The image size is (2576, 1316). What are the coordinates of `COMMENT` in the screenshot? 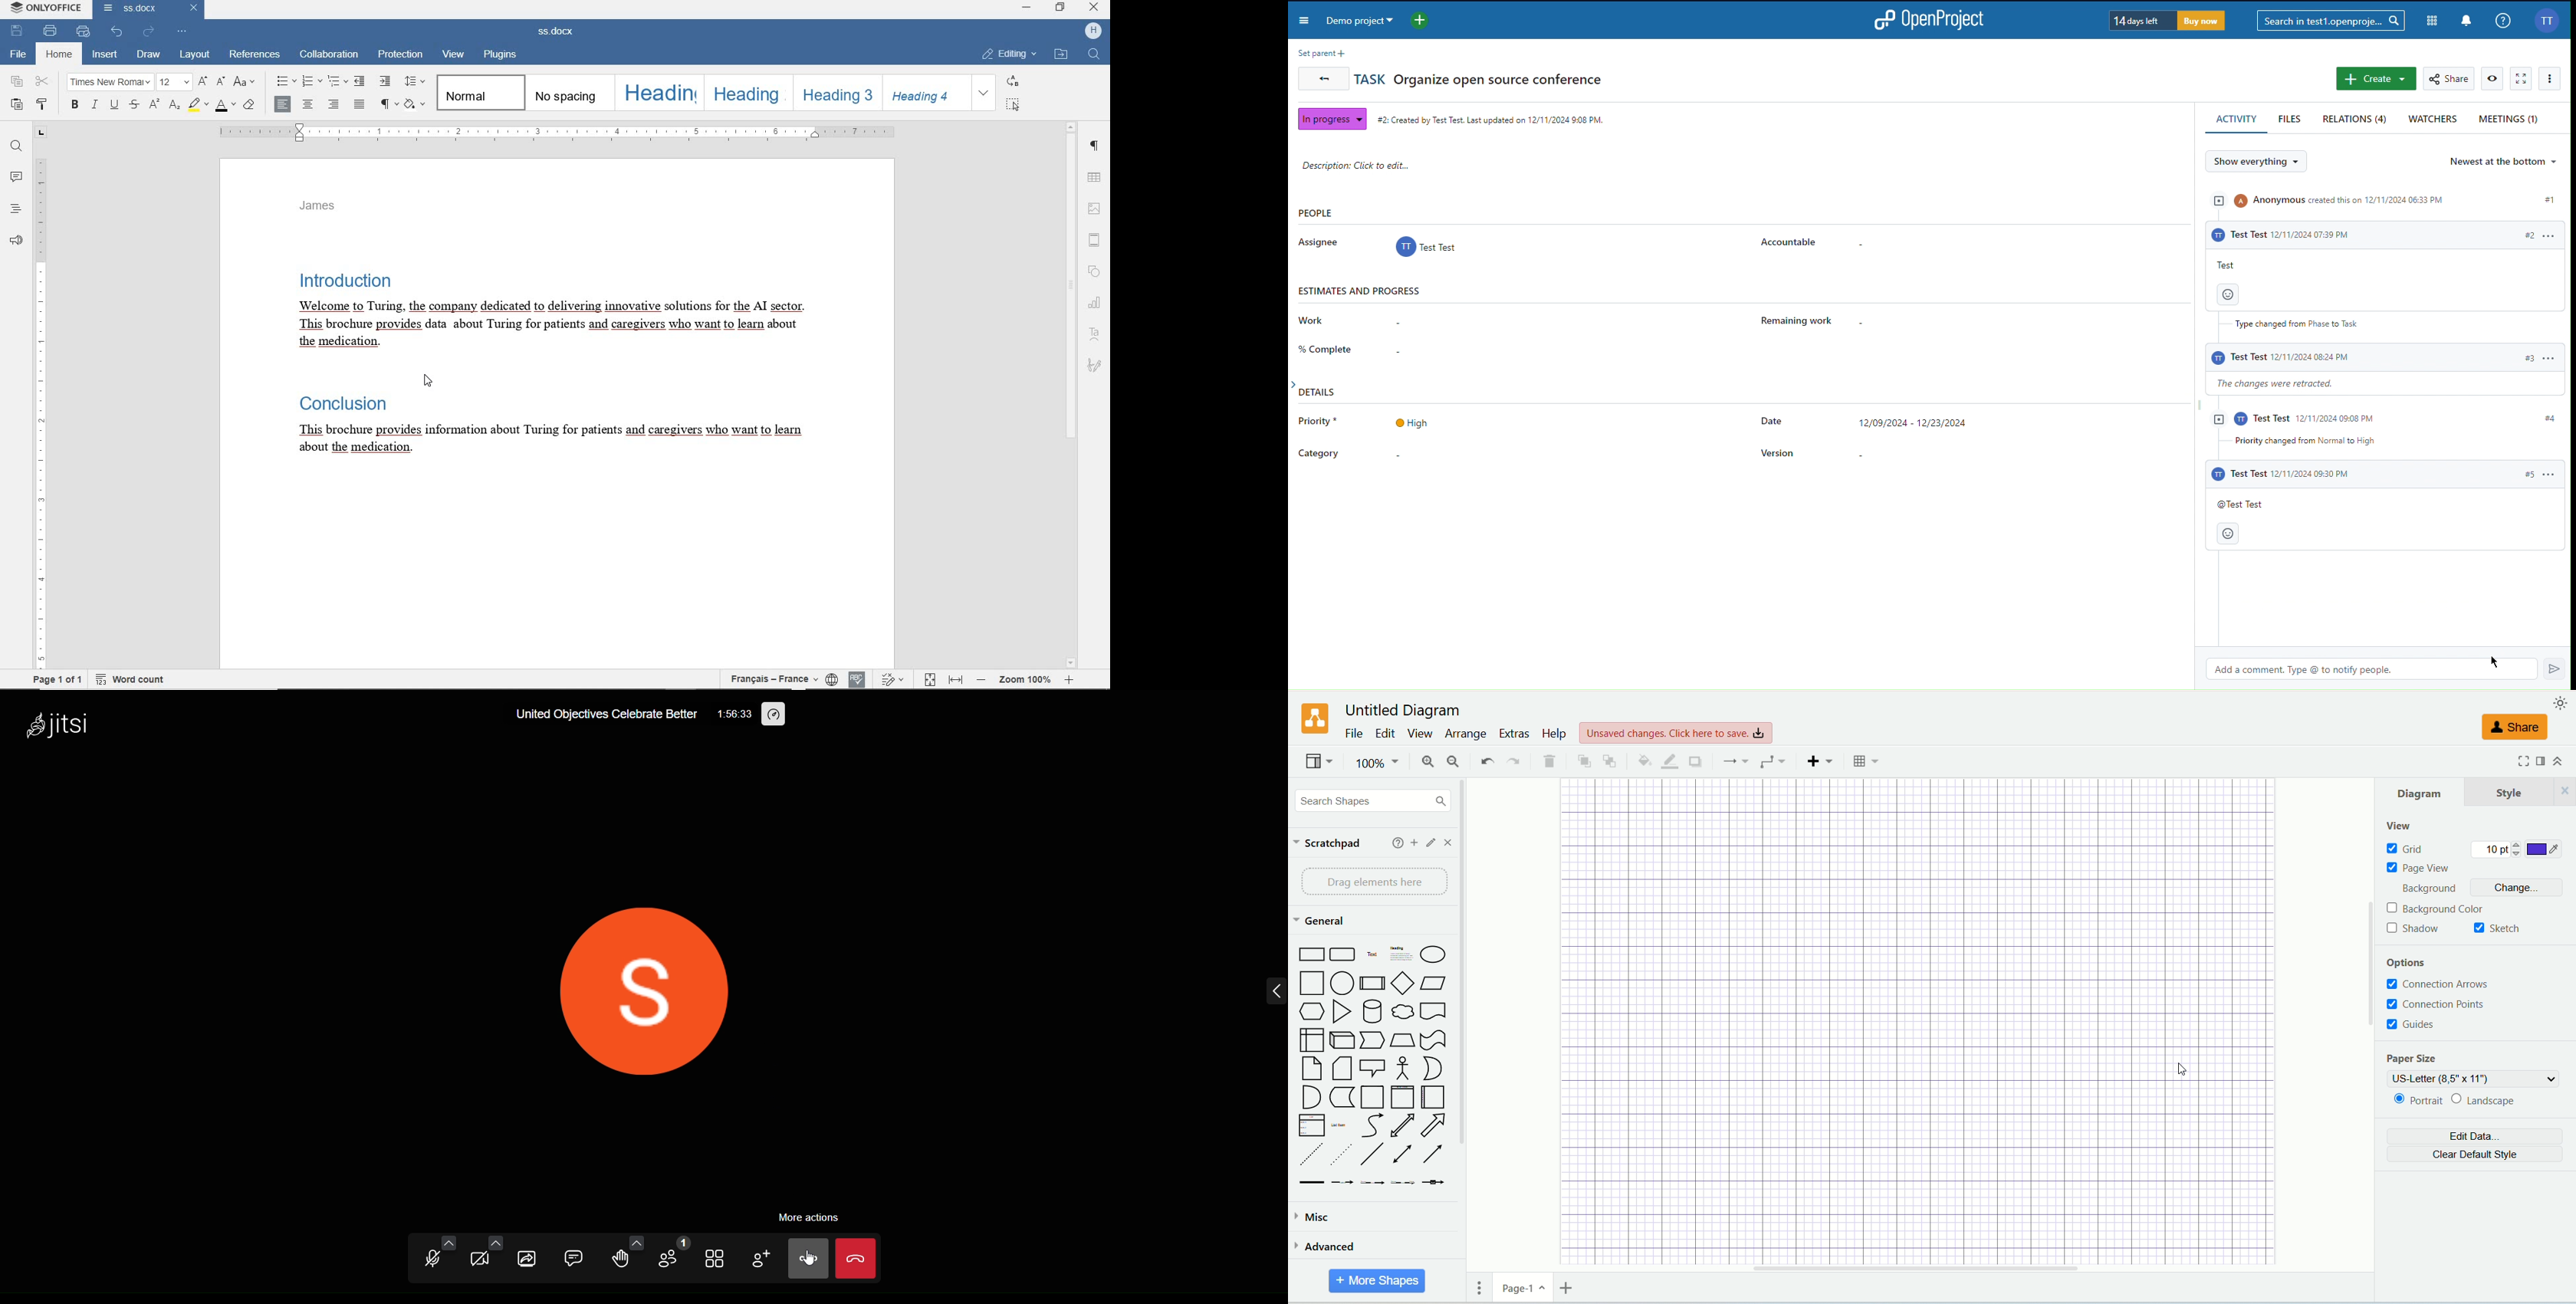 It's located at (15, 178).